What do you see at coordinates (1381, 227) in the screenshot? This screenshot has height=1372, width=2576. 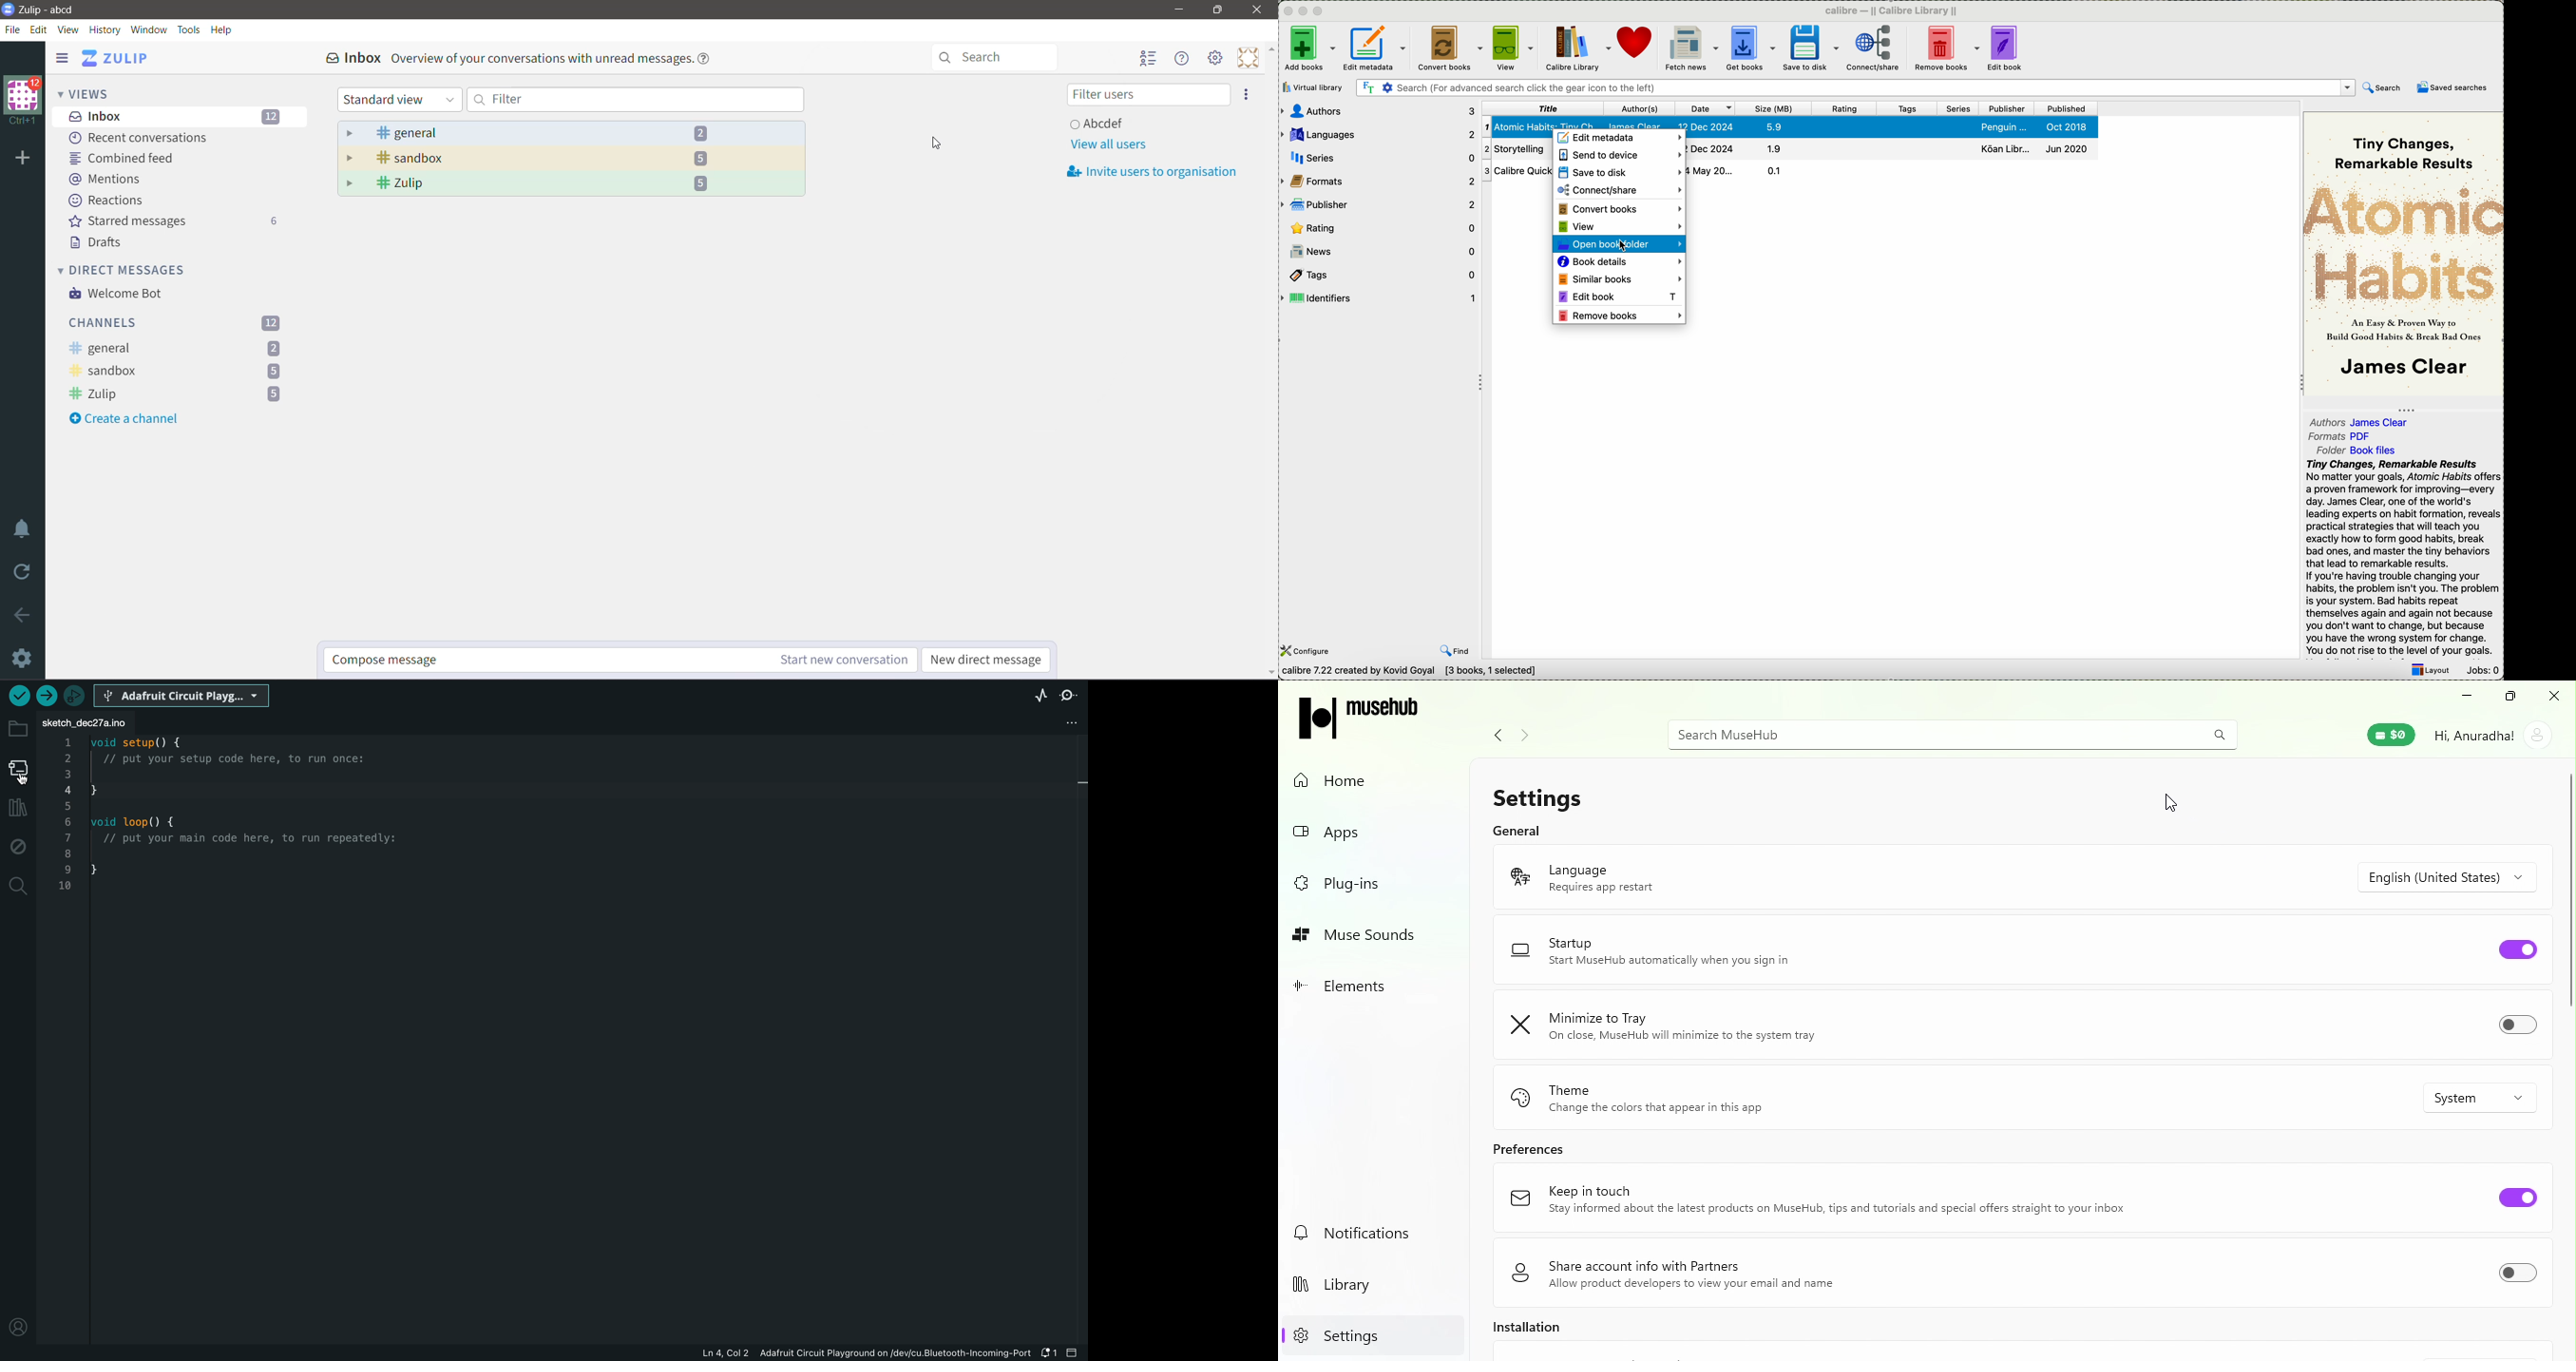 I see `rating` at bounding box center [1381, 227].